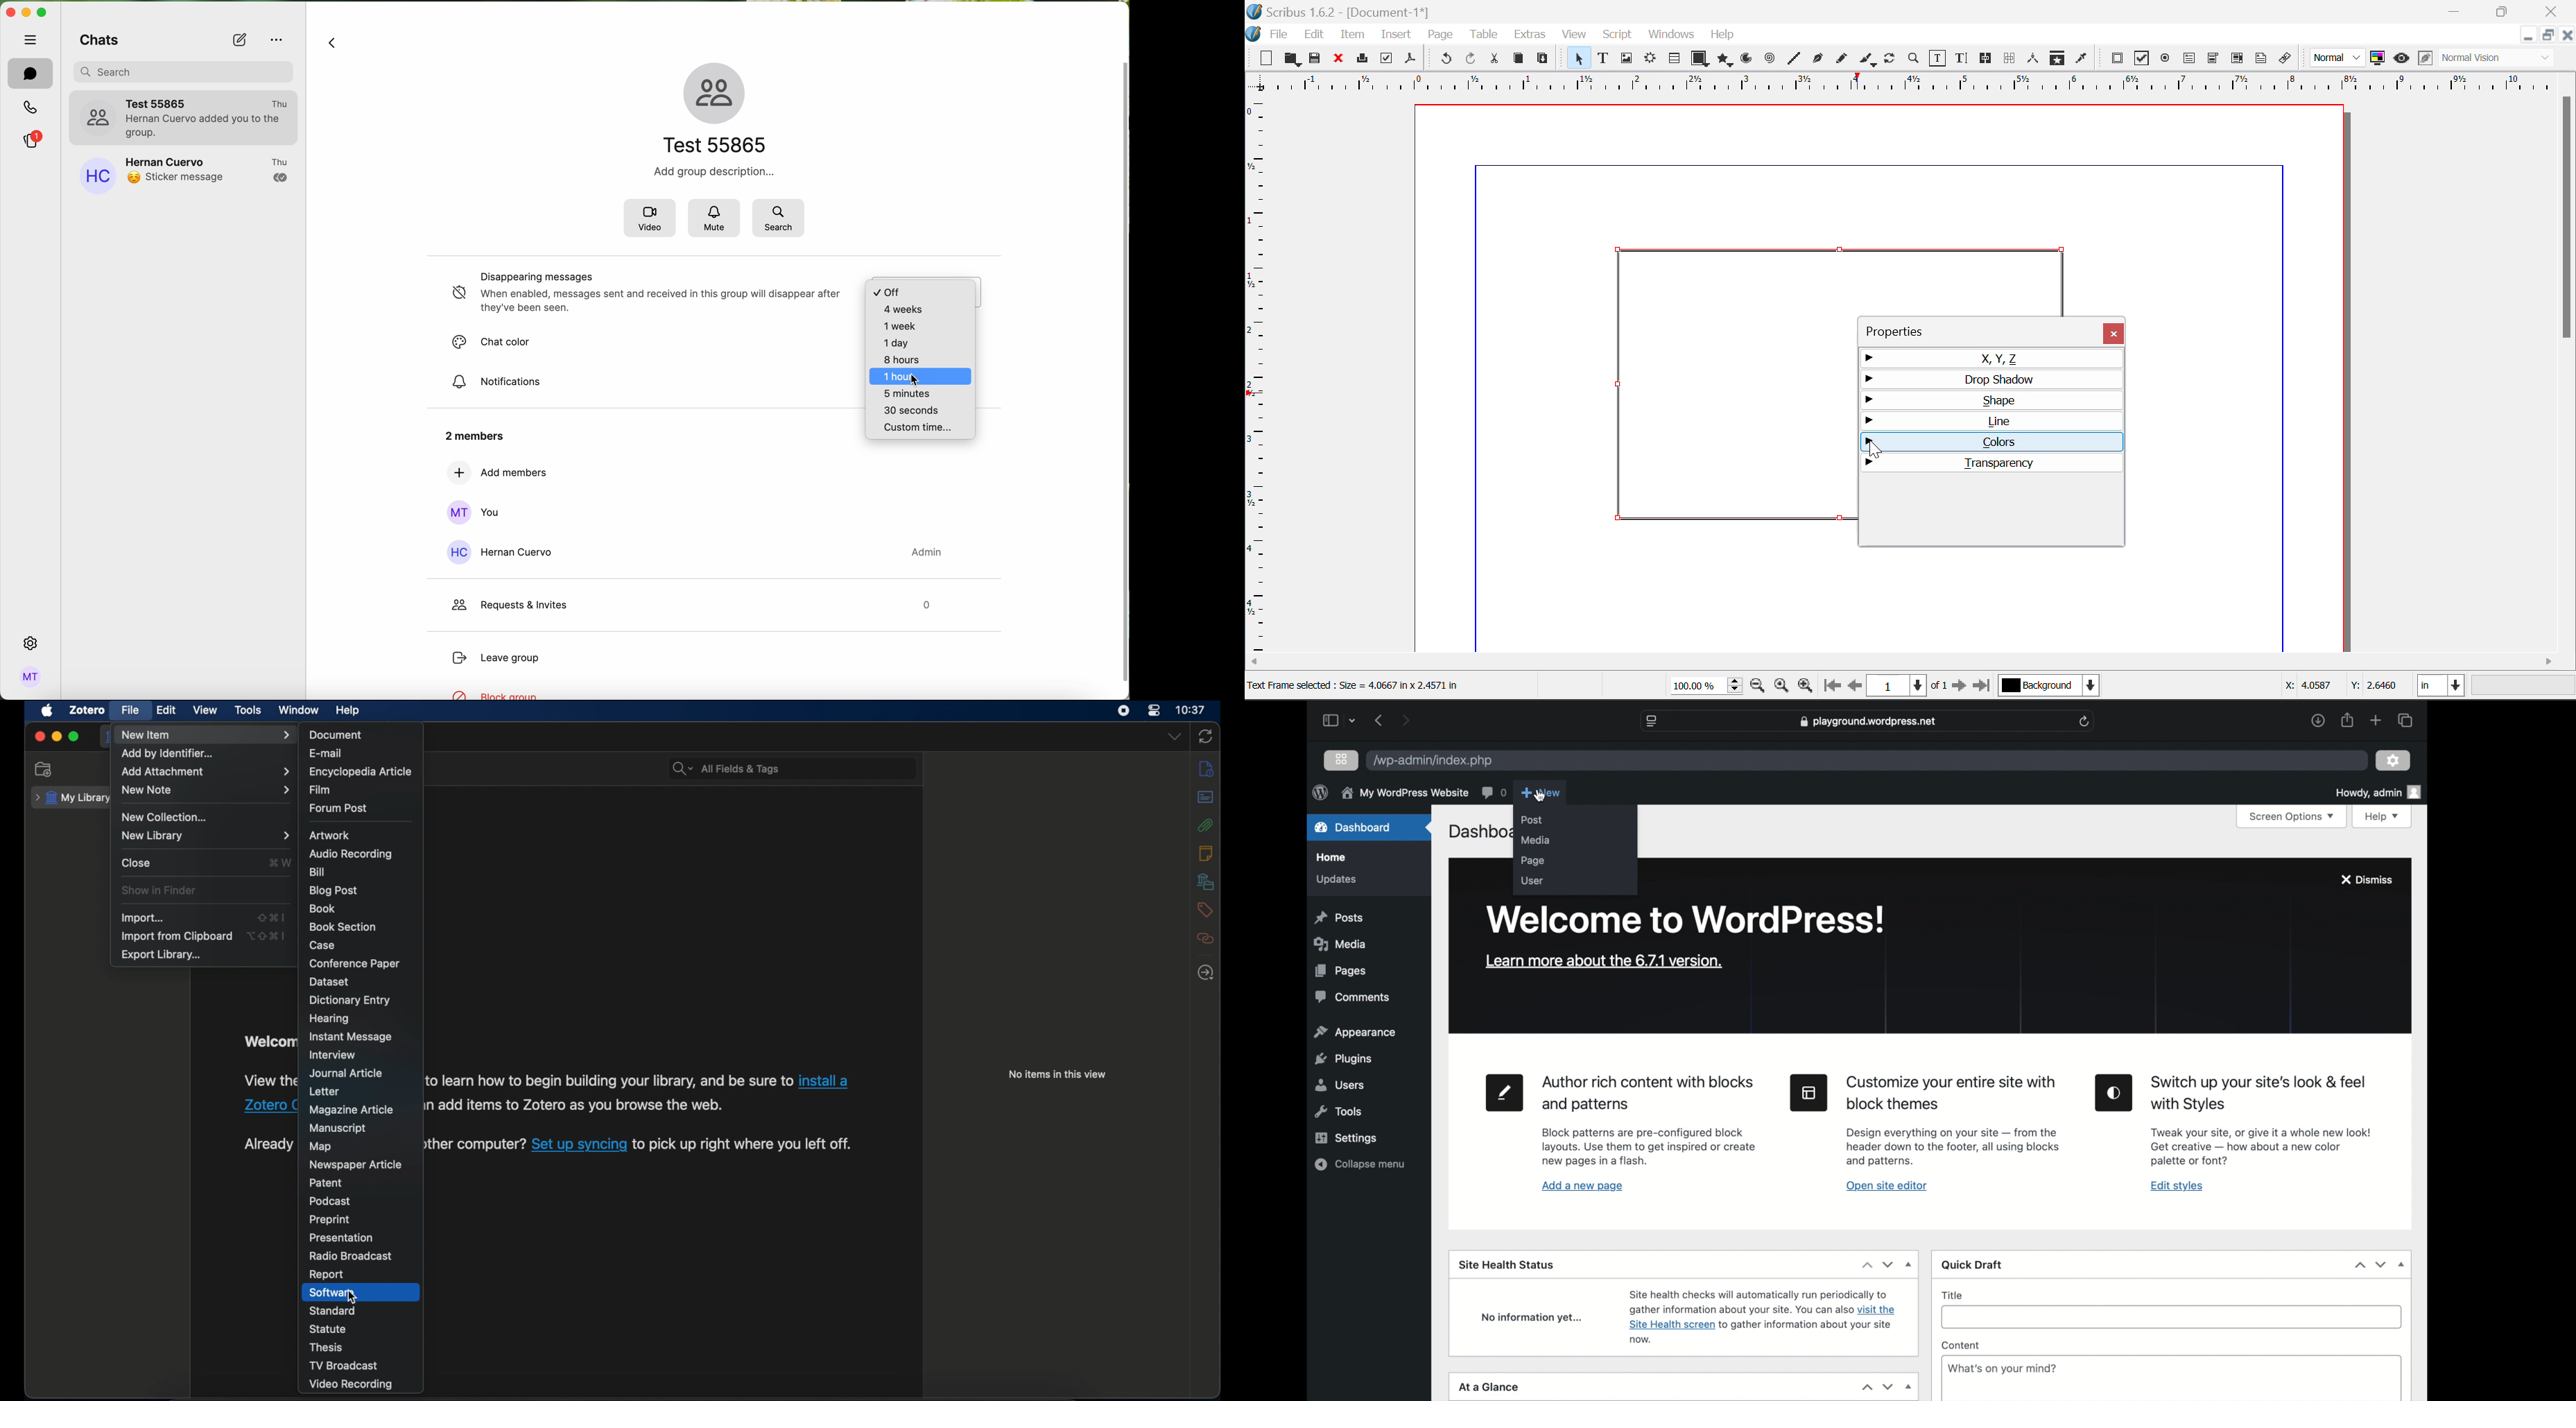 Image resolution: width=2576 pixels, height=1428 pixels. What do you see at coordinates (498, 382) in the screenshot?
I see `notifications` at bounding box center [498, 382].